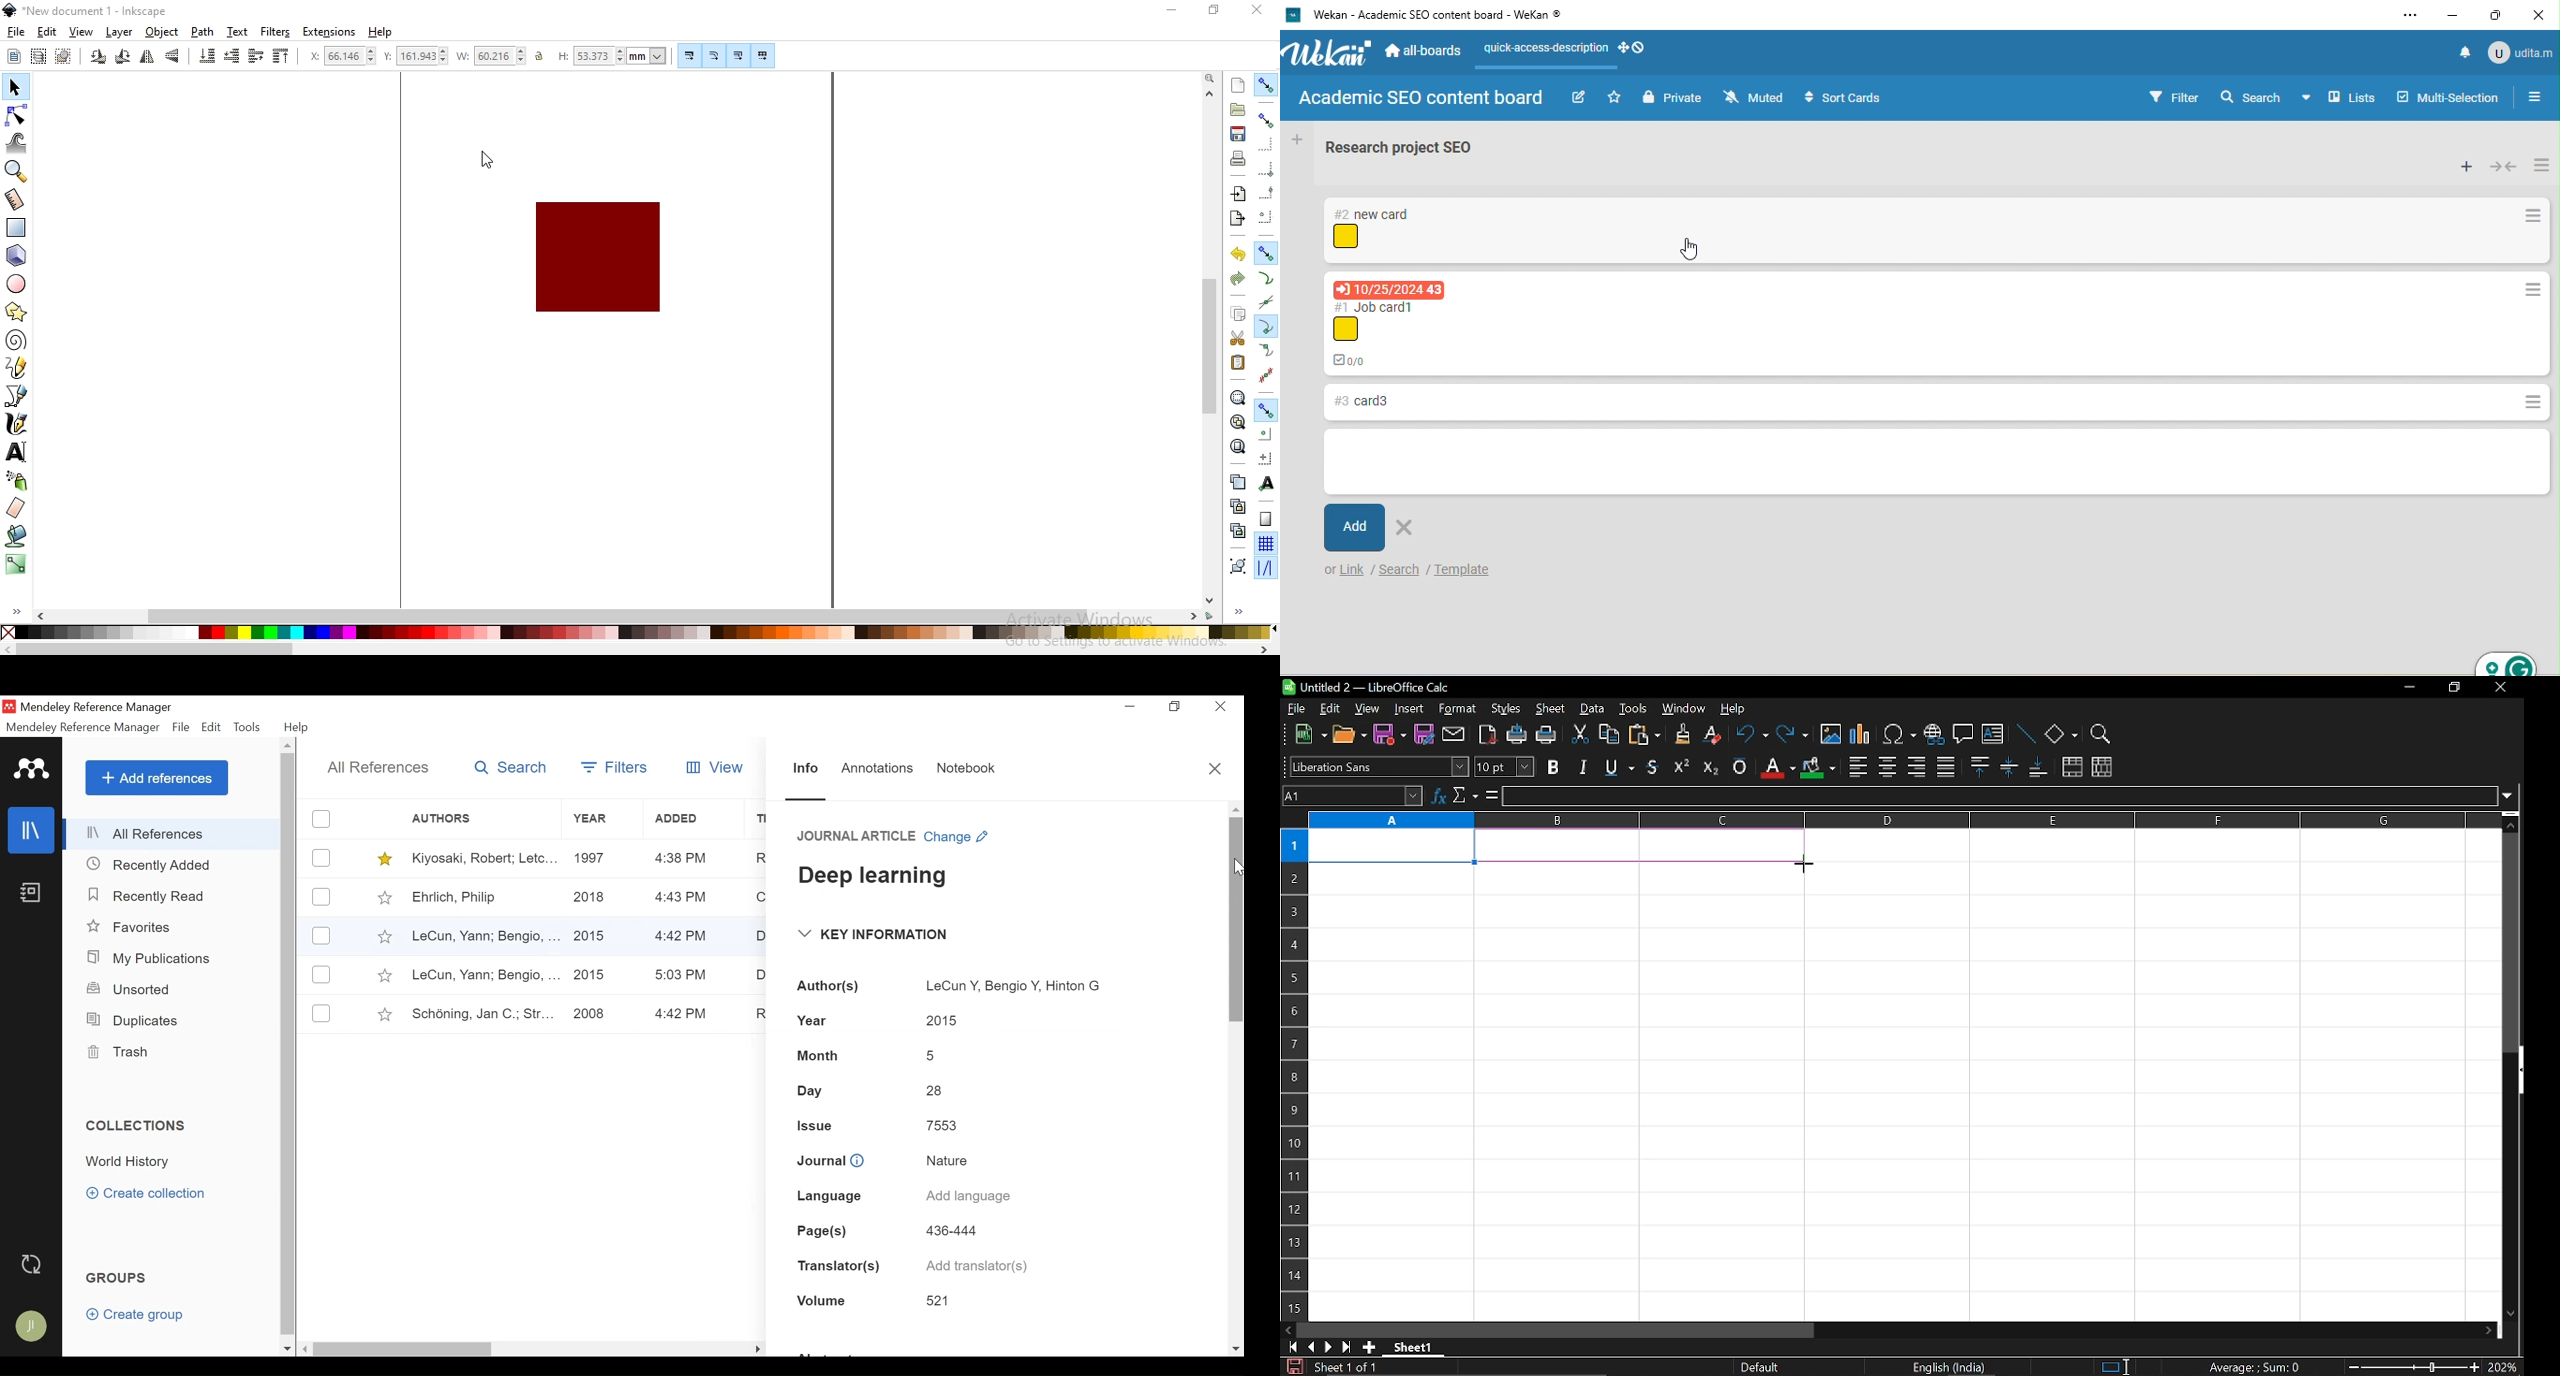 The height and width of the screenshot is (1400, 2576). Describe the element at coordinates (157, 778) in the screenshot. I see `Add References` at that location.